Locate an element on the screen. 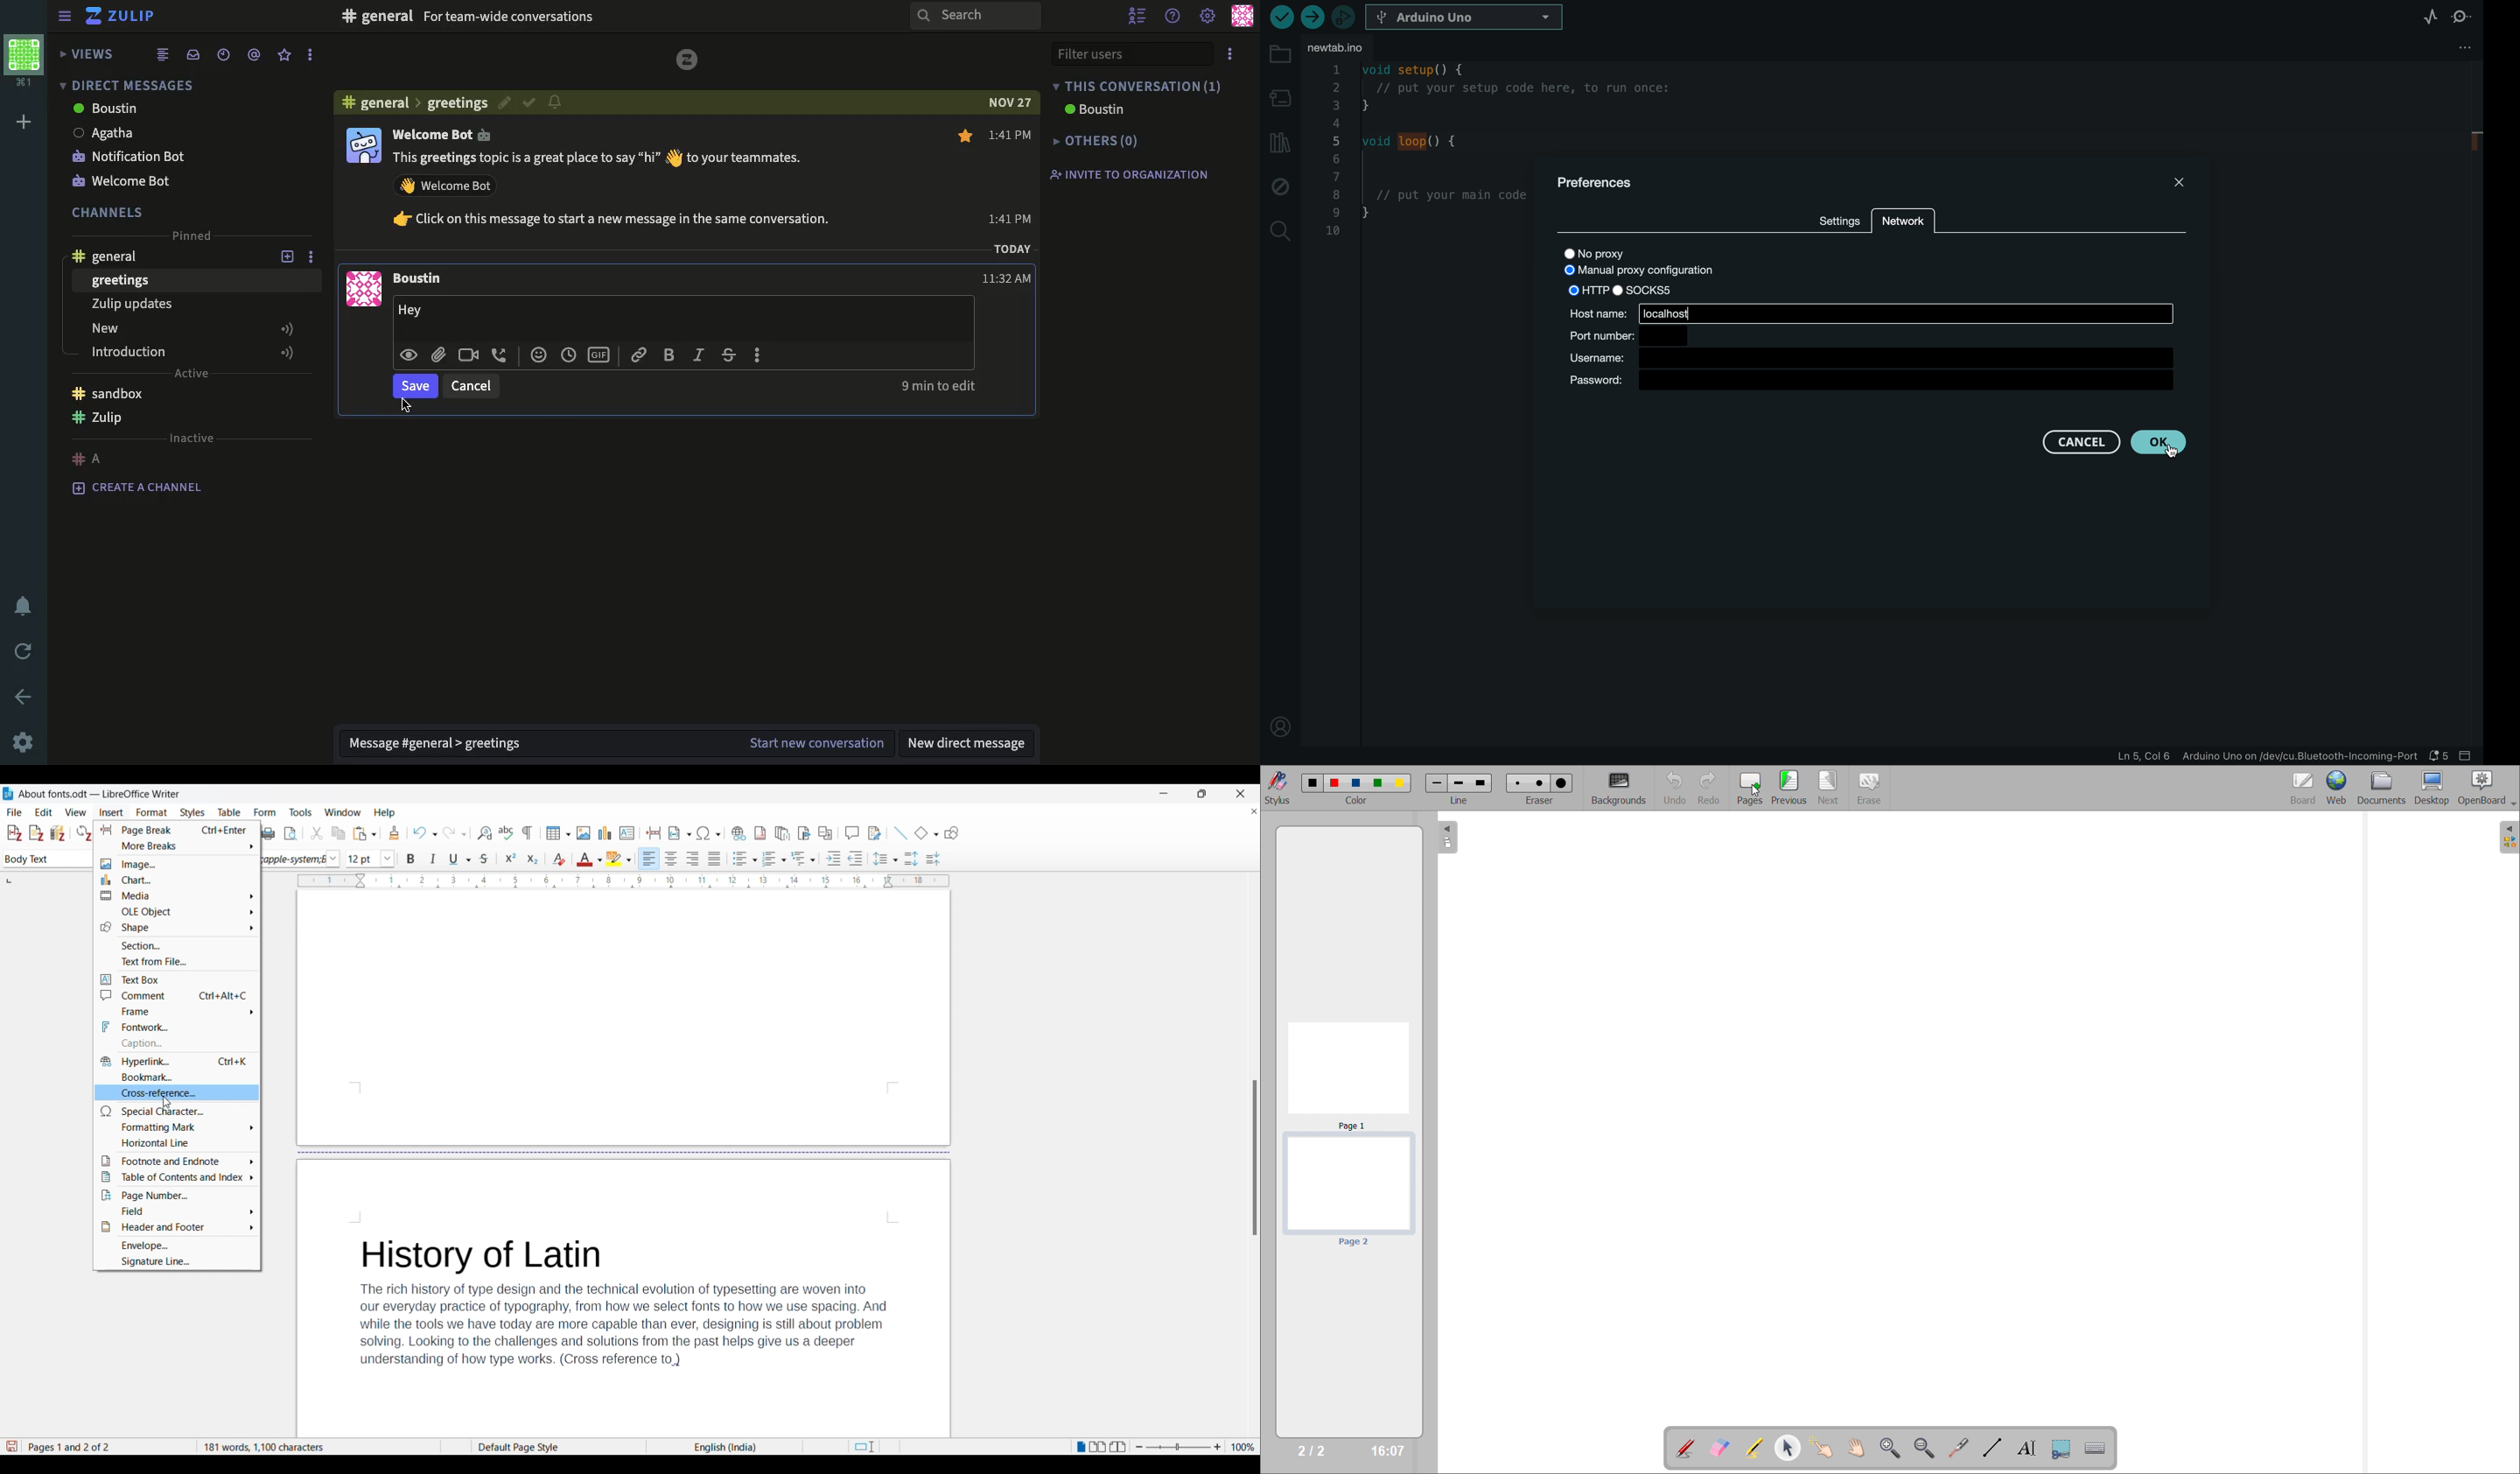 The image size is (2520, 1484). link is located at coordinates (639, 354).